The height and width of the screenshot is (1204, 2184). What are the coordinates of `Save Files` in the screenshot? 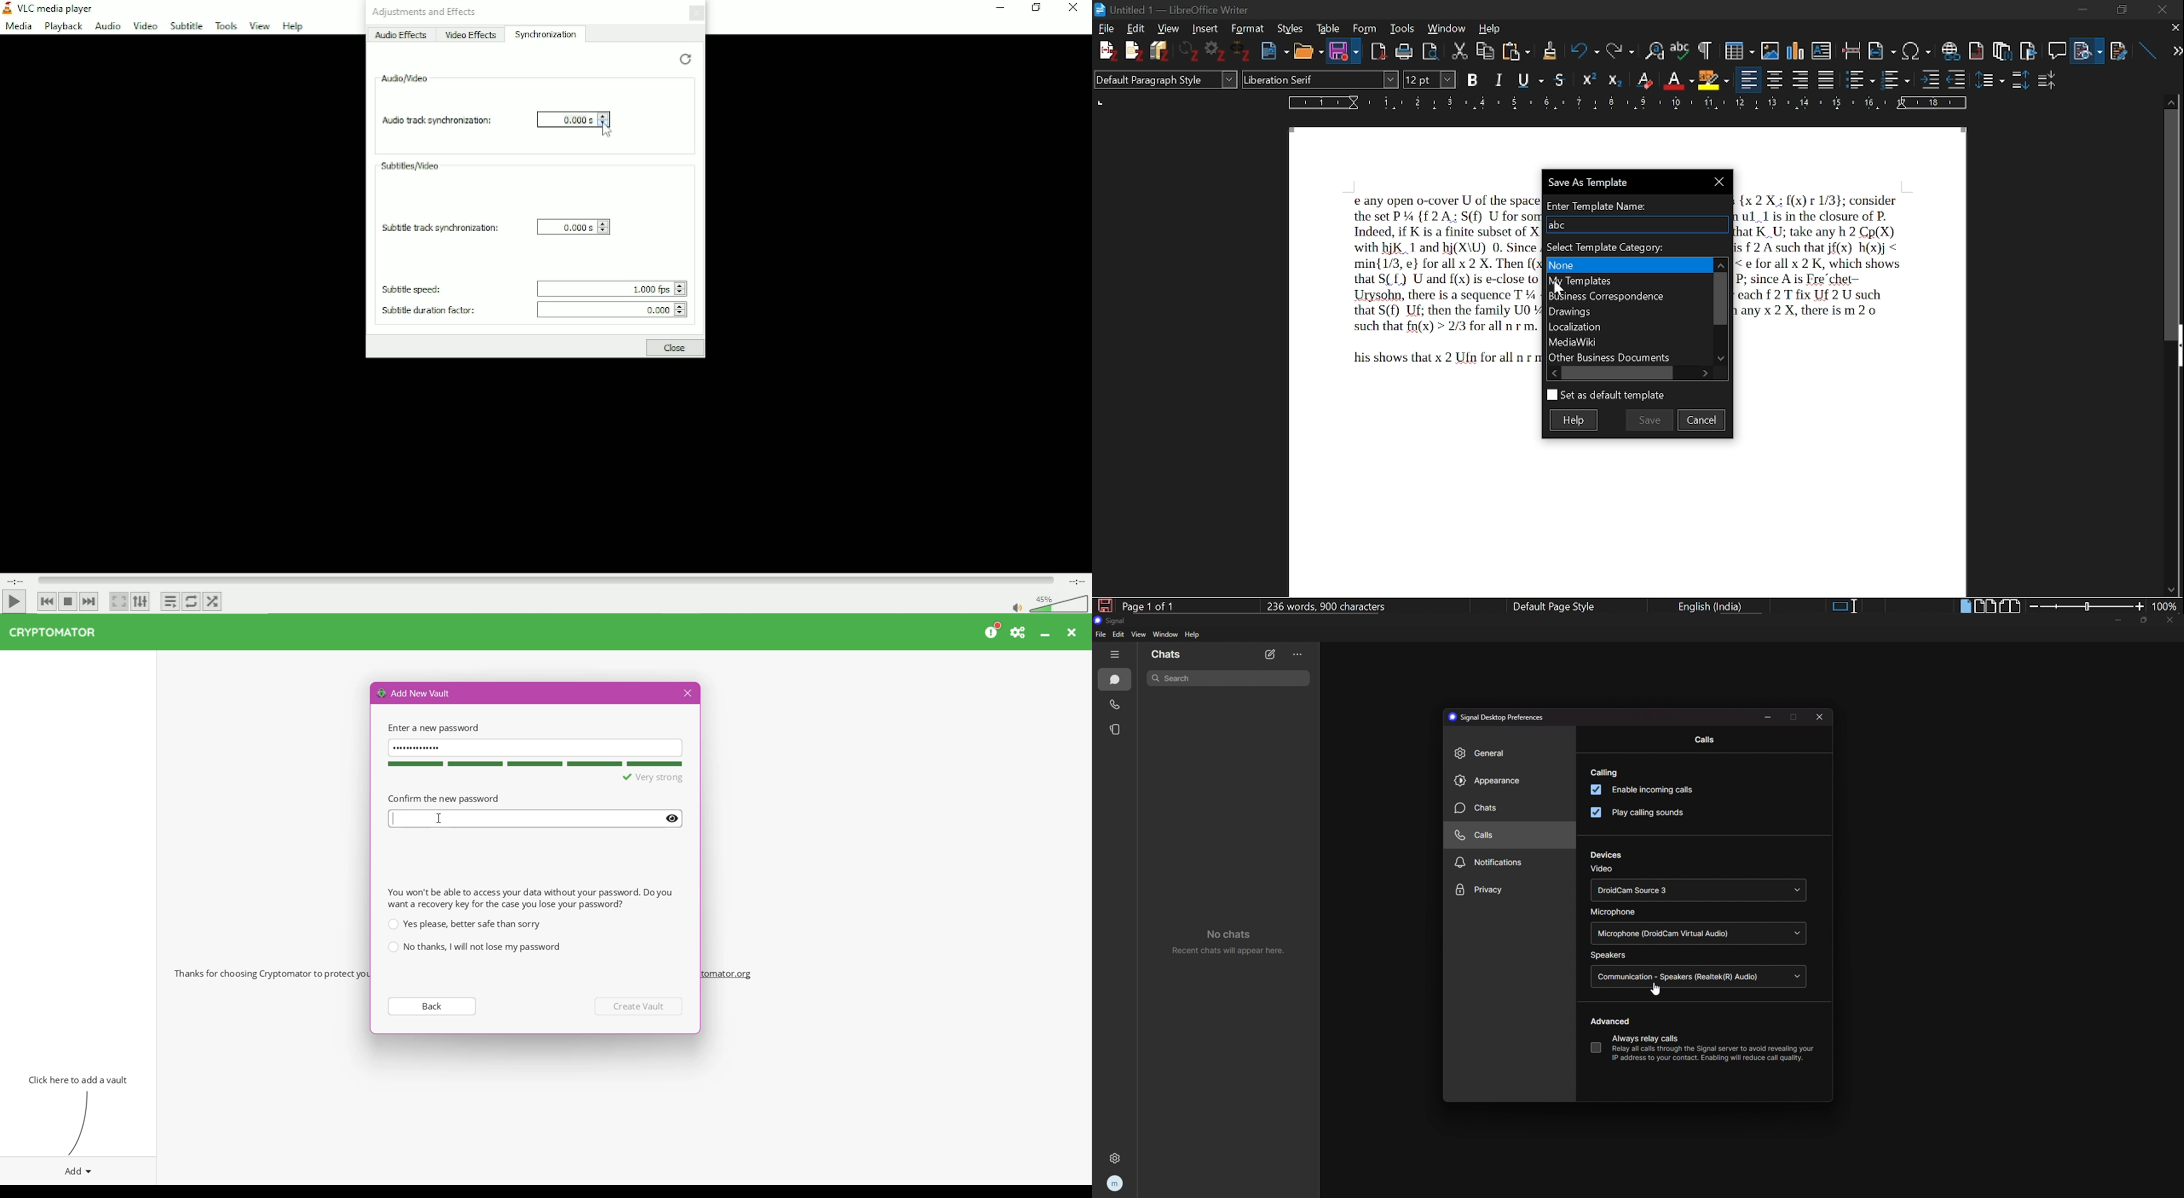 It's located at (1162, 51).